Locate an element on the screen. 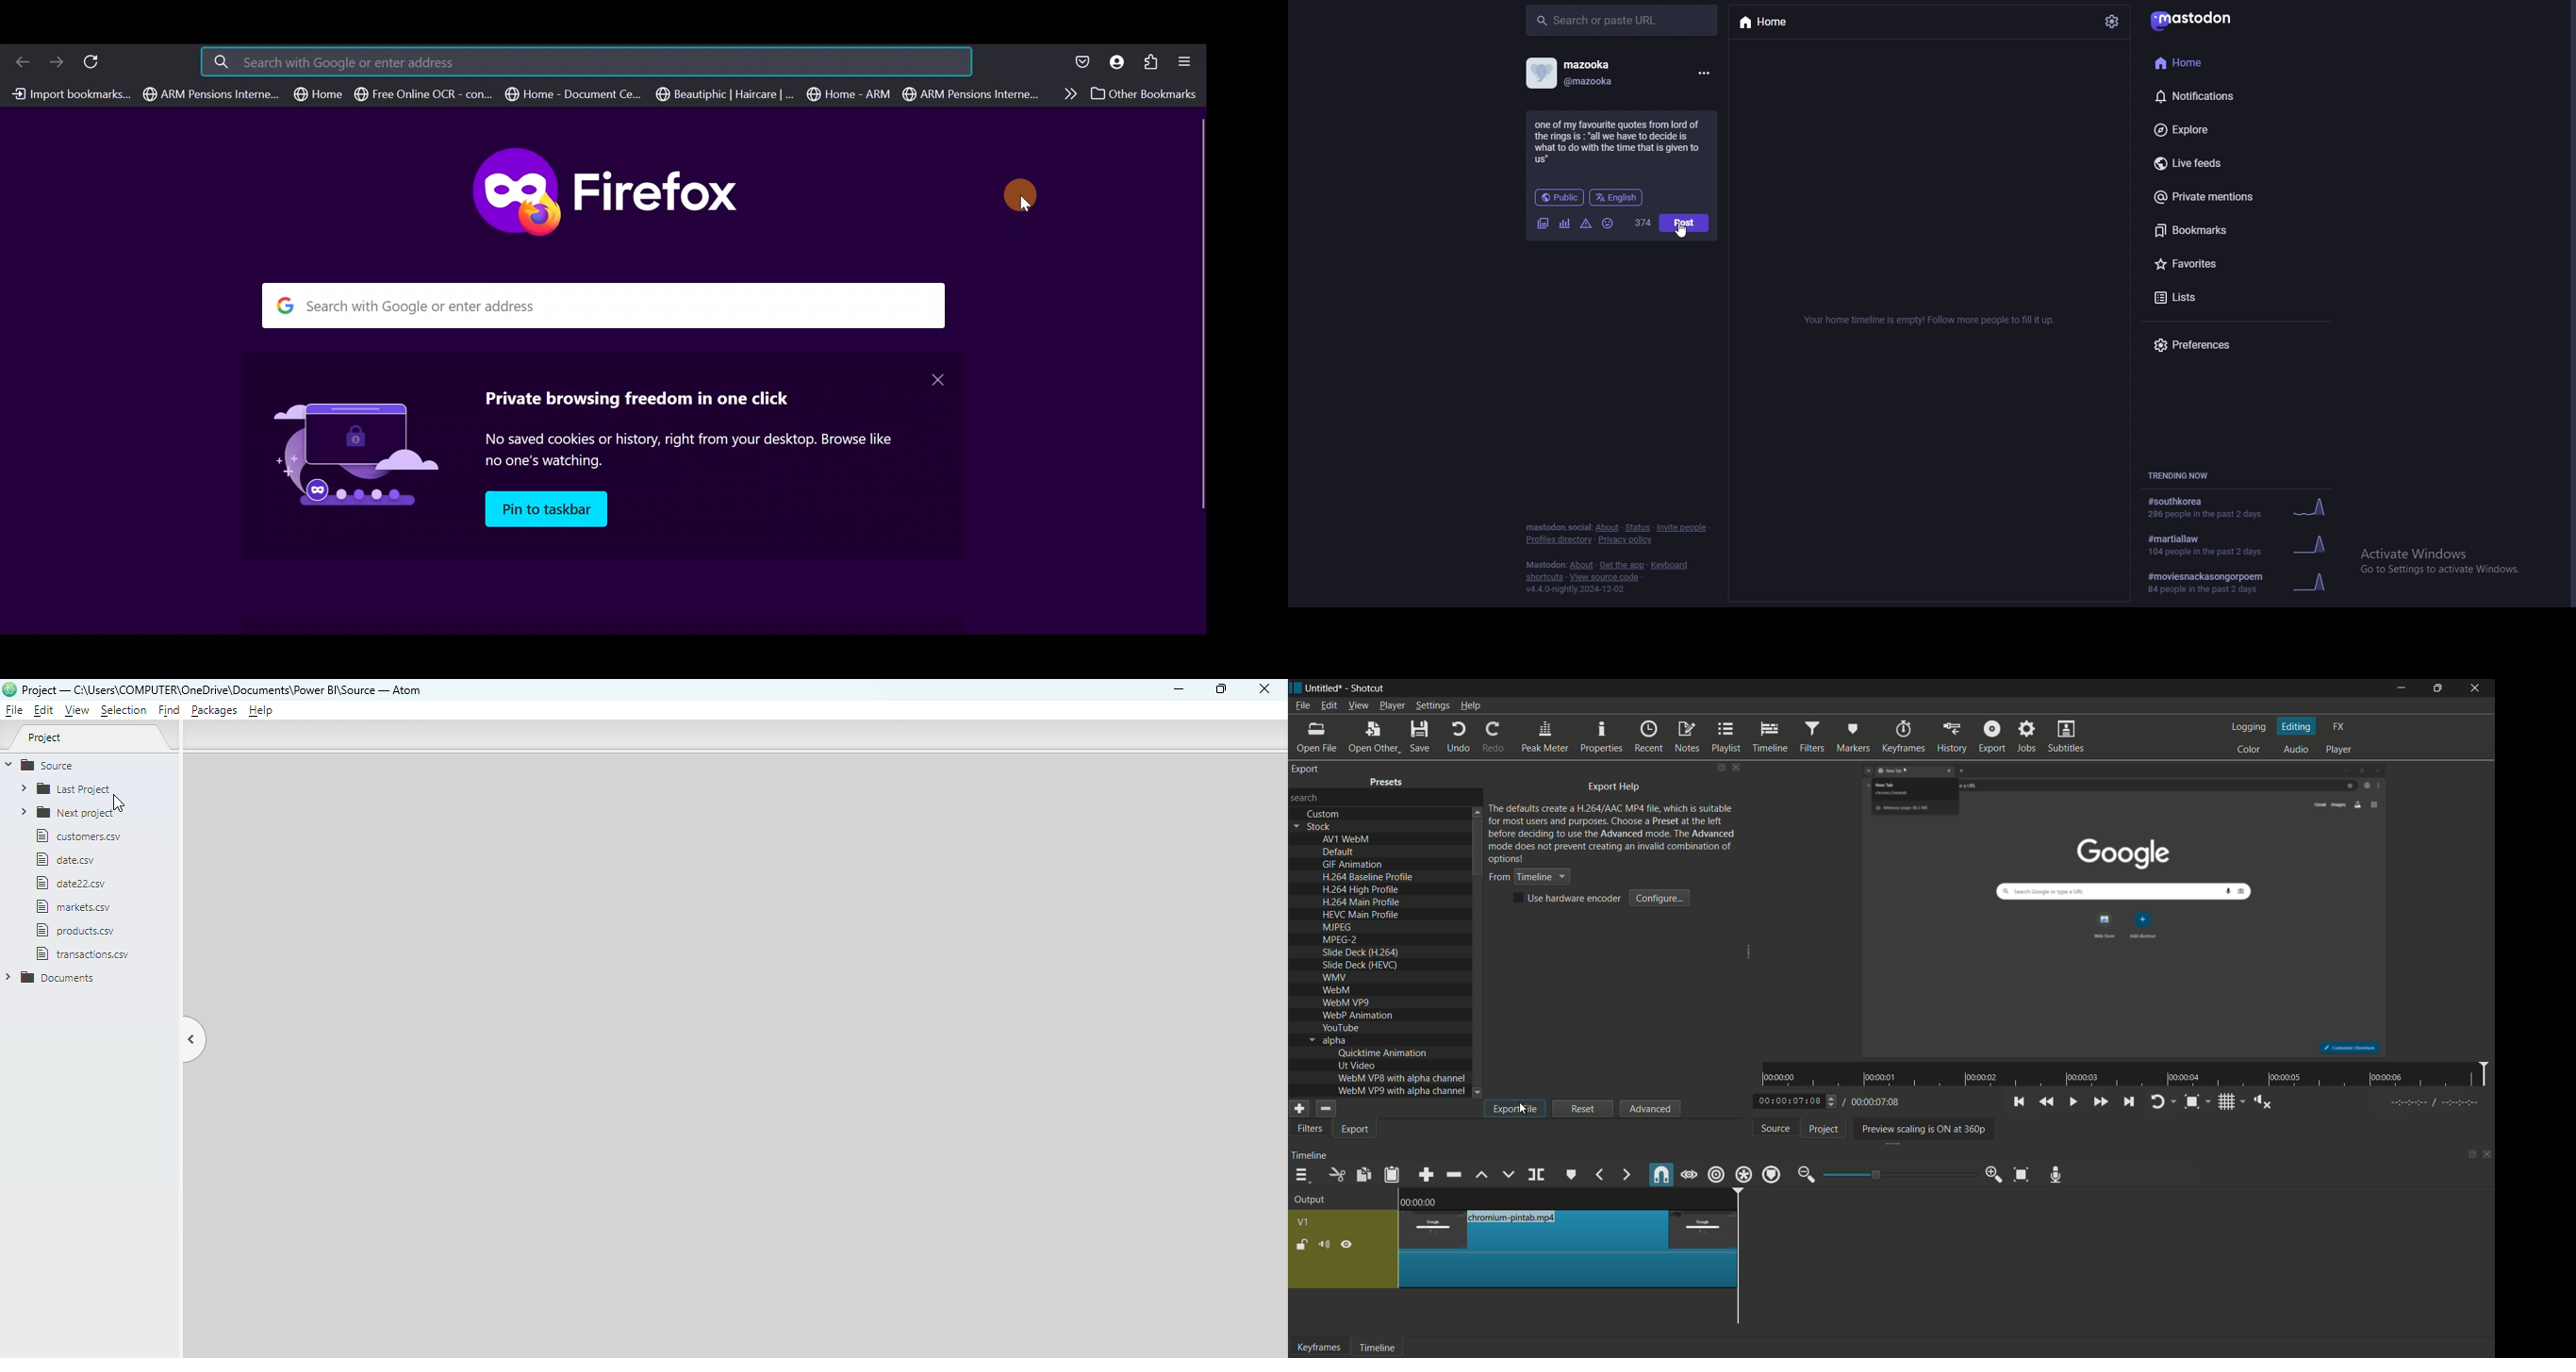 Image resolution: width=2576 pixels, height=1372 pixels. Open application menu is located at coordinates (1189, 62).